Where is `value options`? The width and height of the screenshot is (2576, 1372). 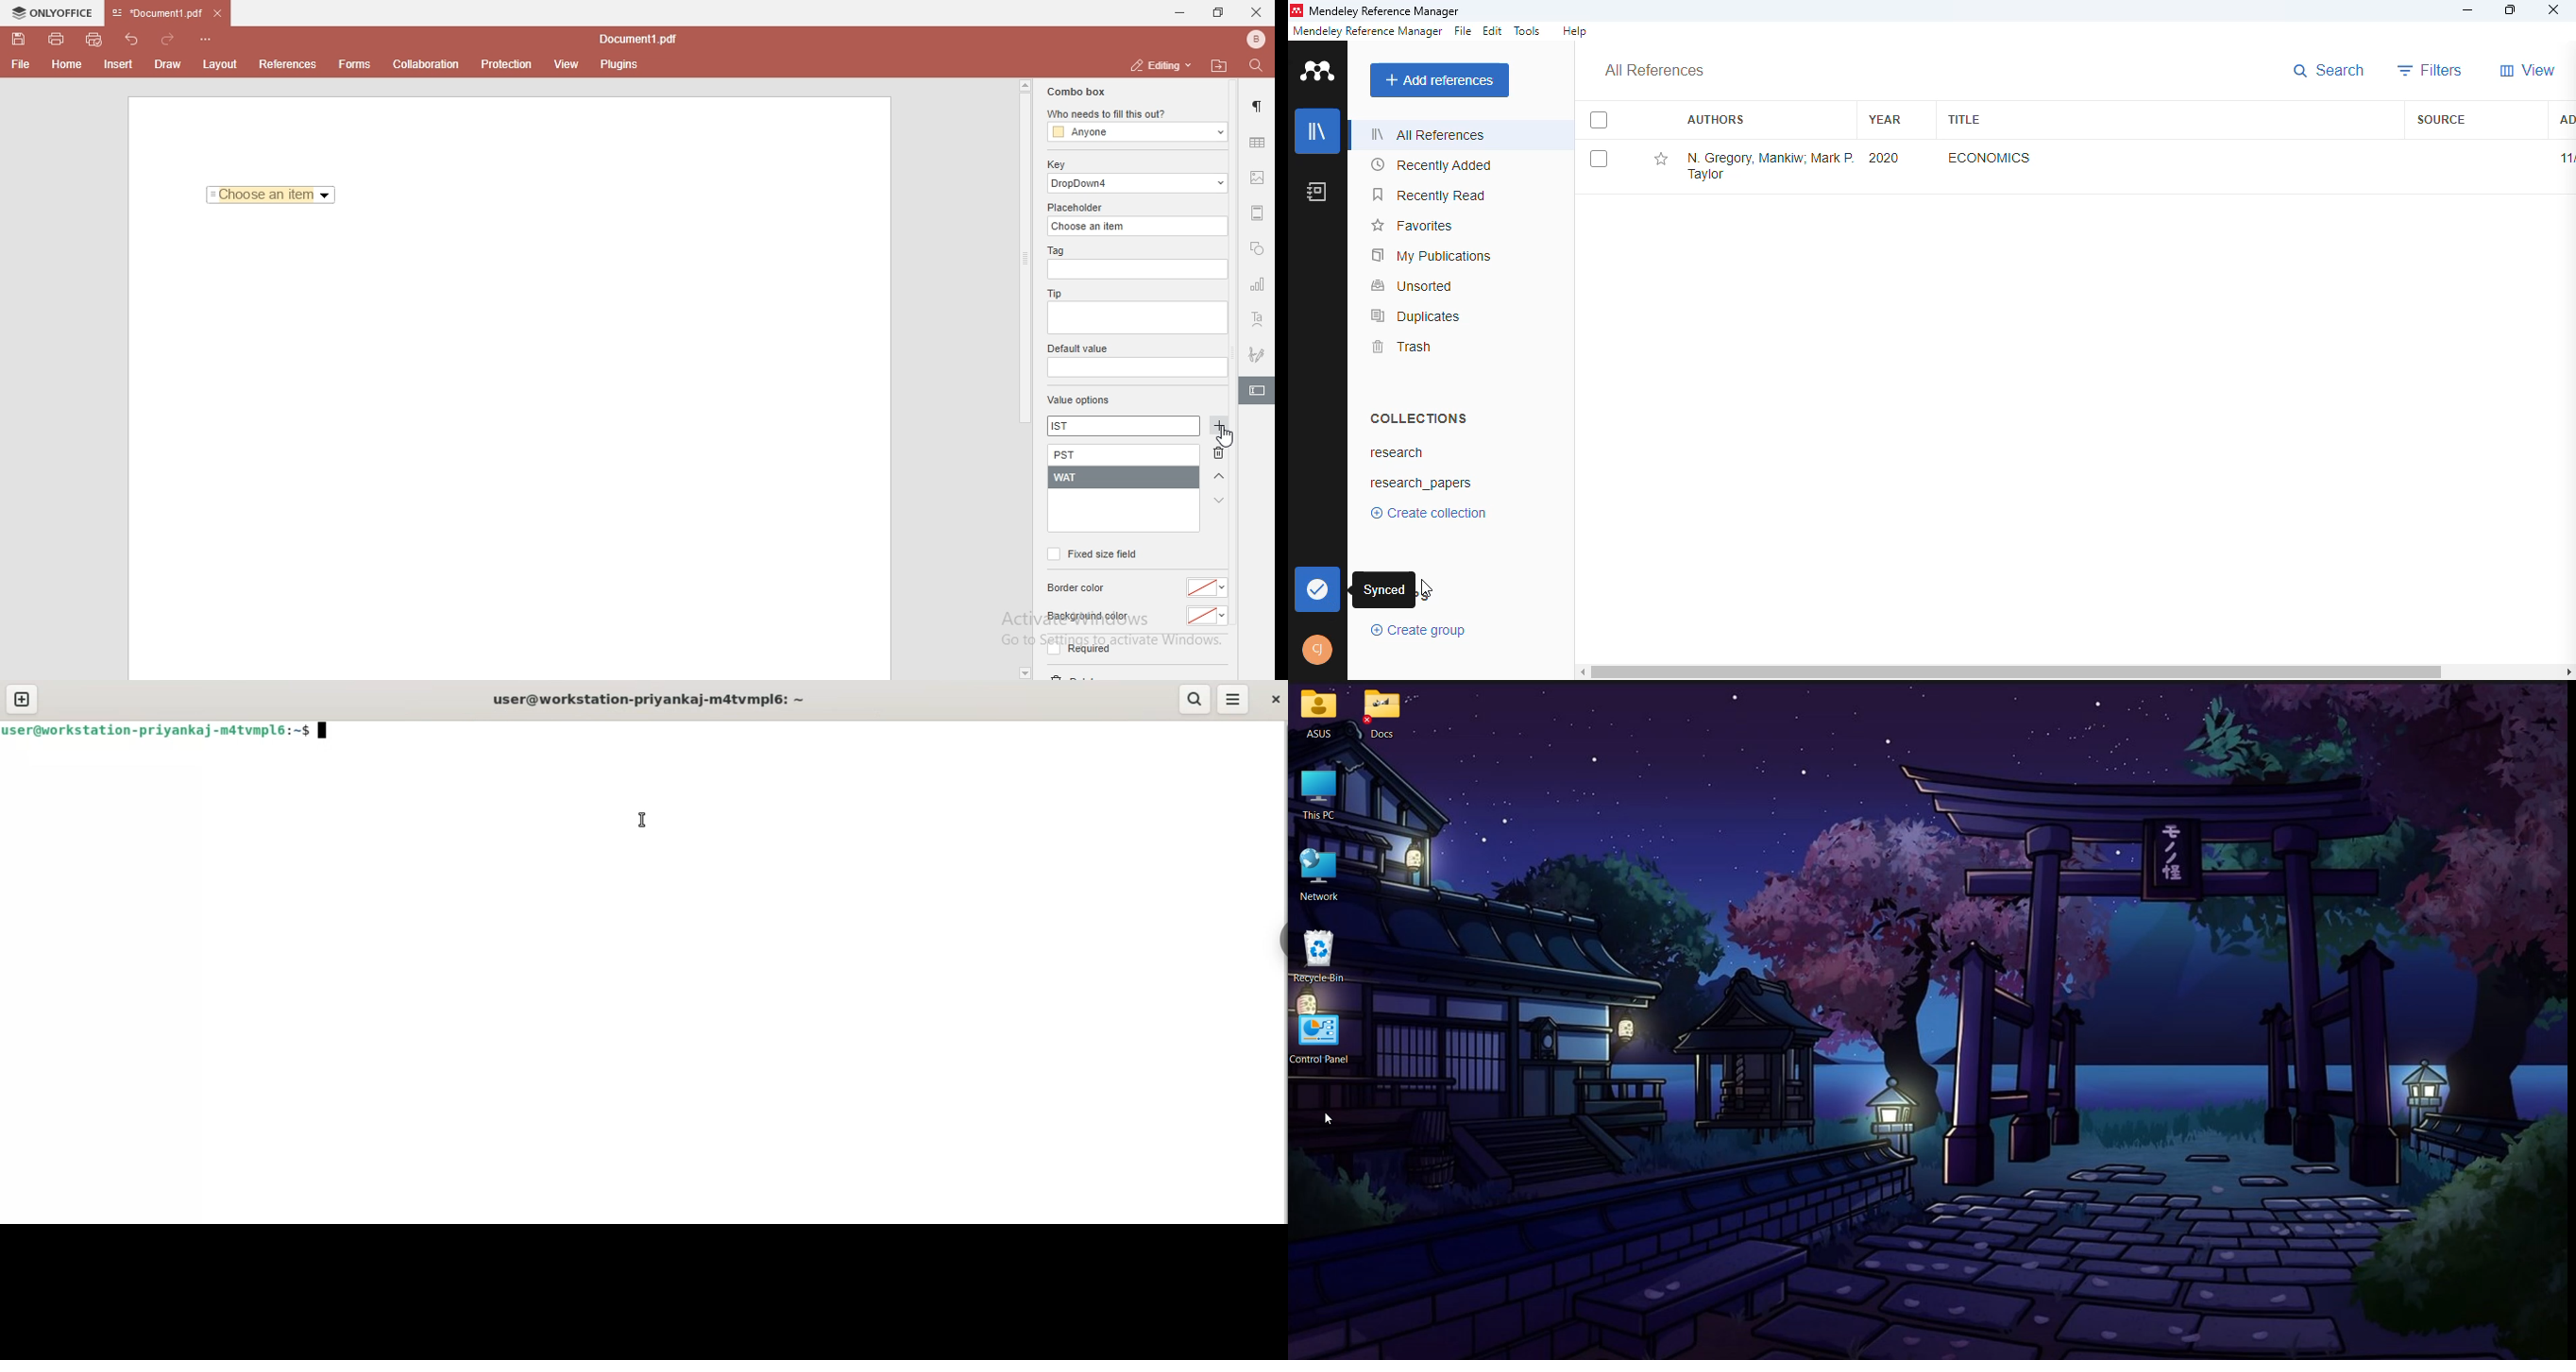
value options is located at coordinates (1080, 402).